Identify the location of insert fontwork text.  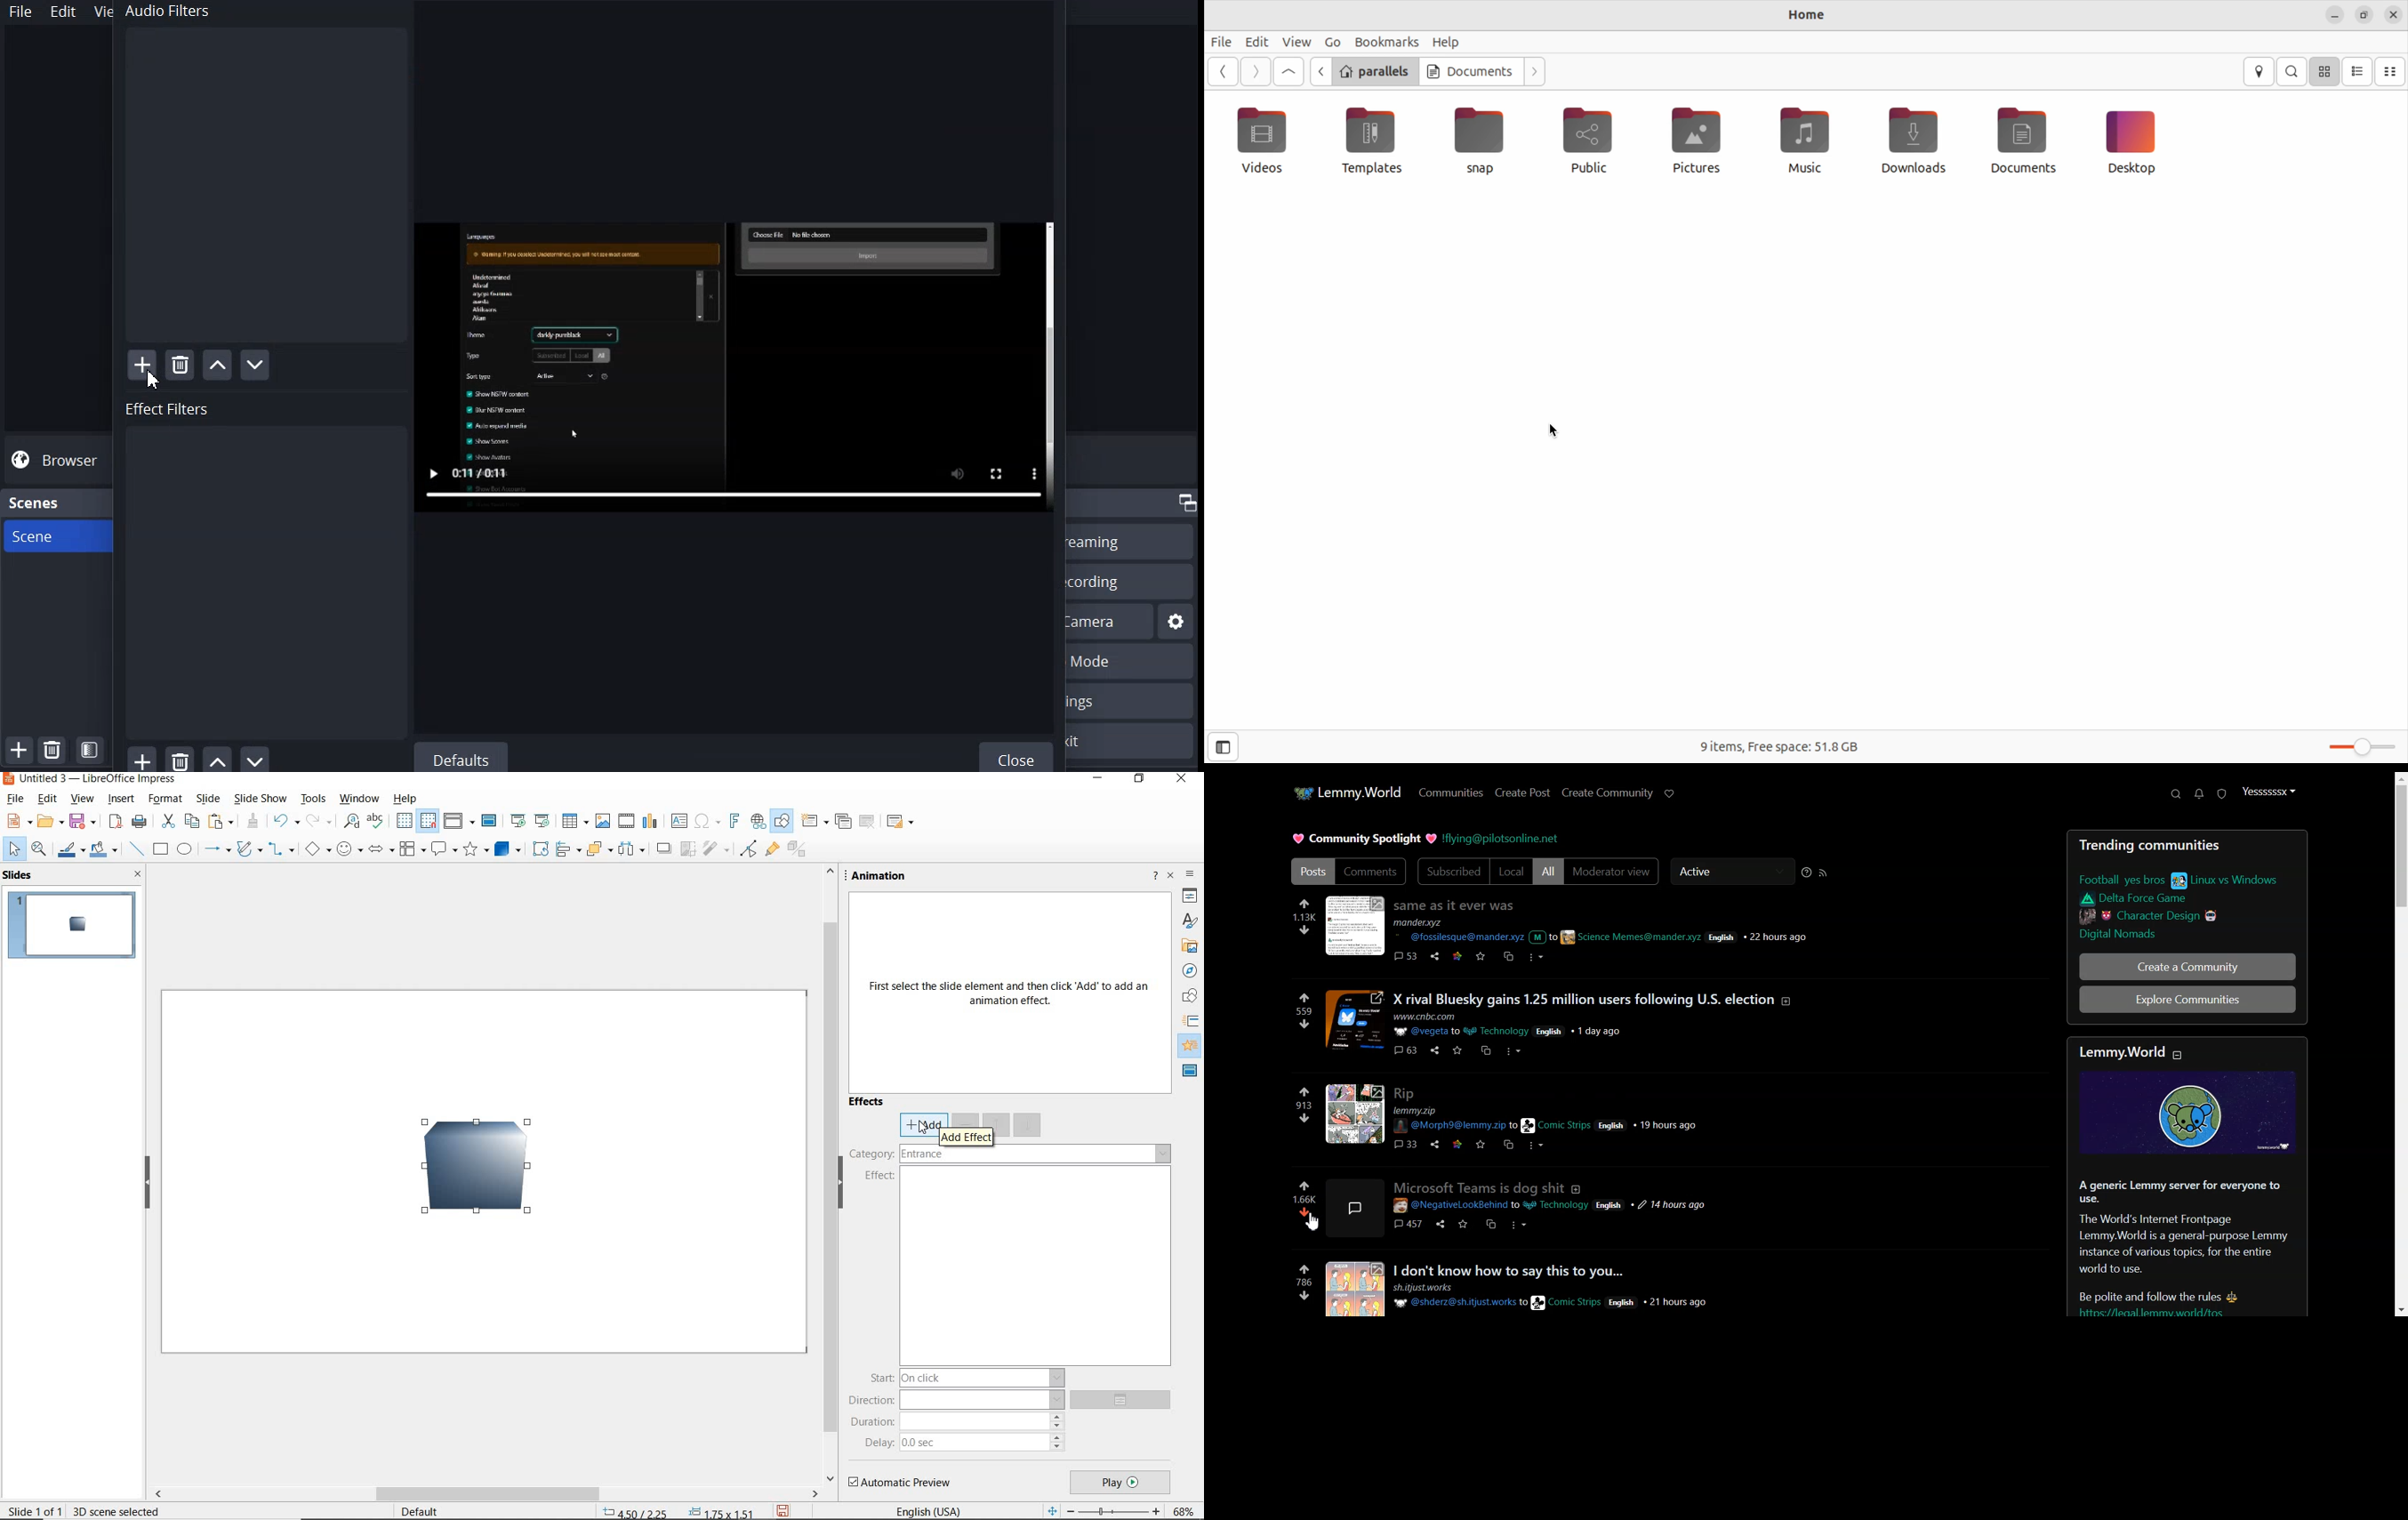
(733, 821).